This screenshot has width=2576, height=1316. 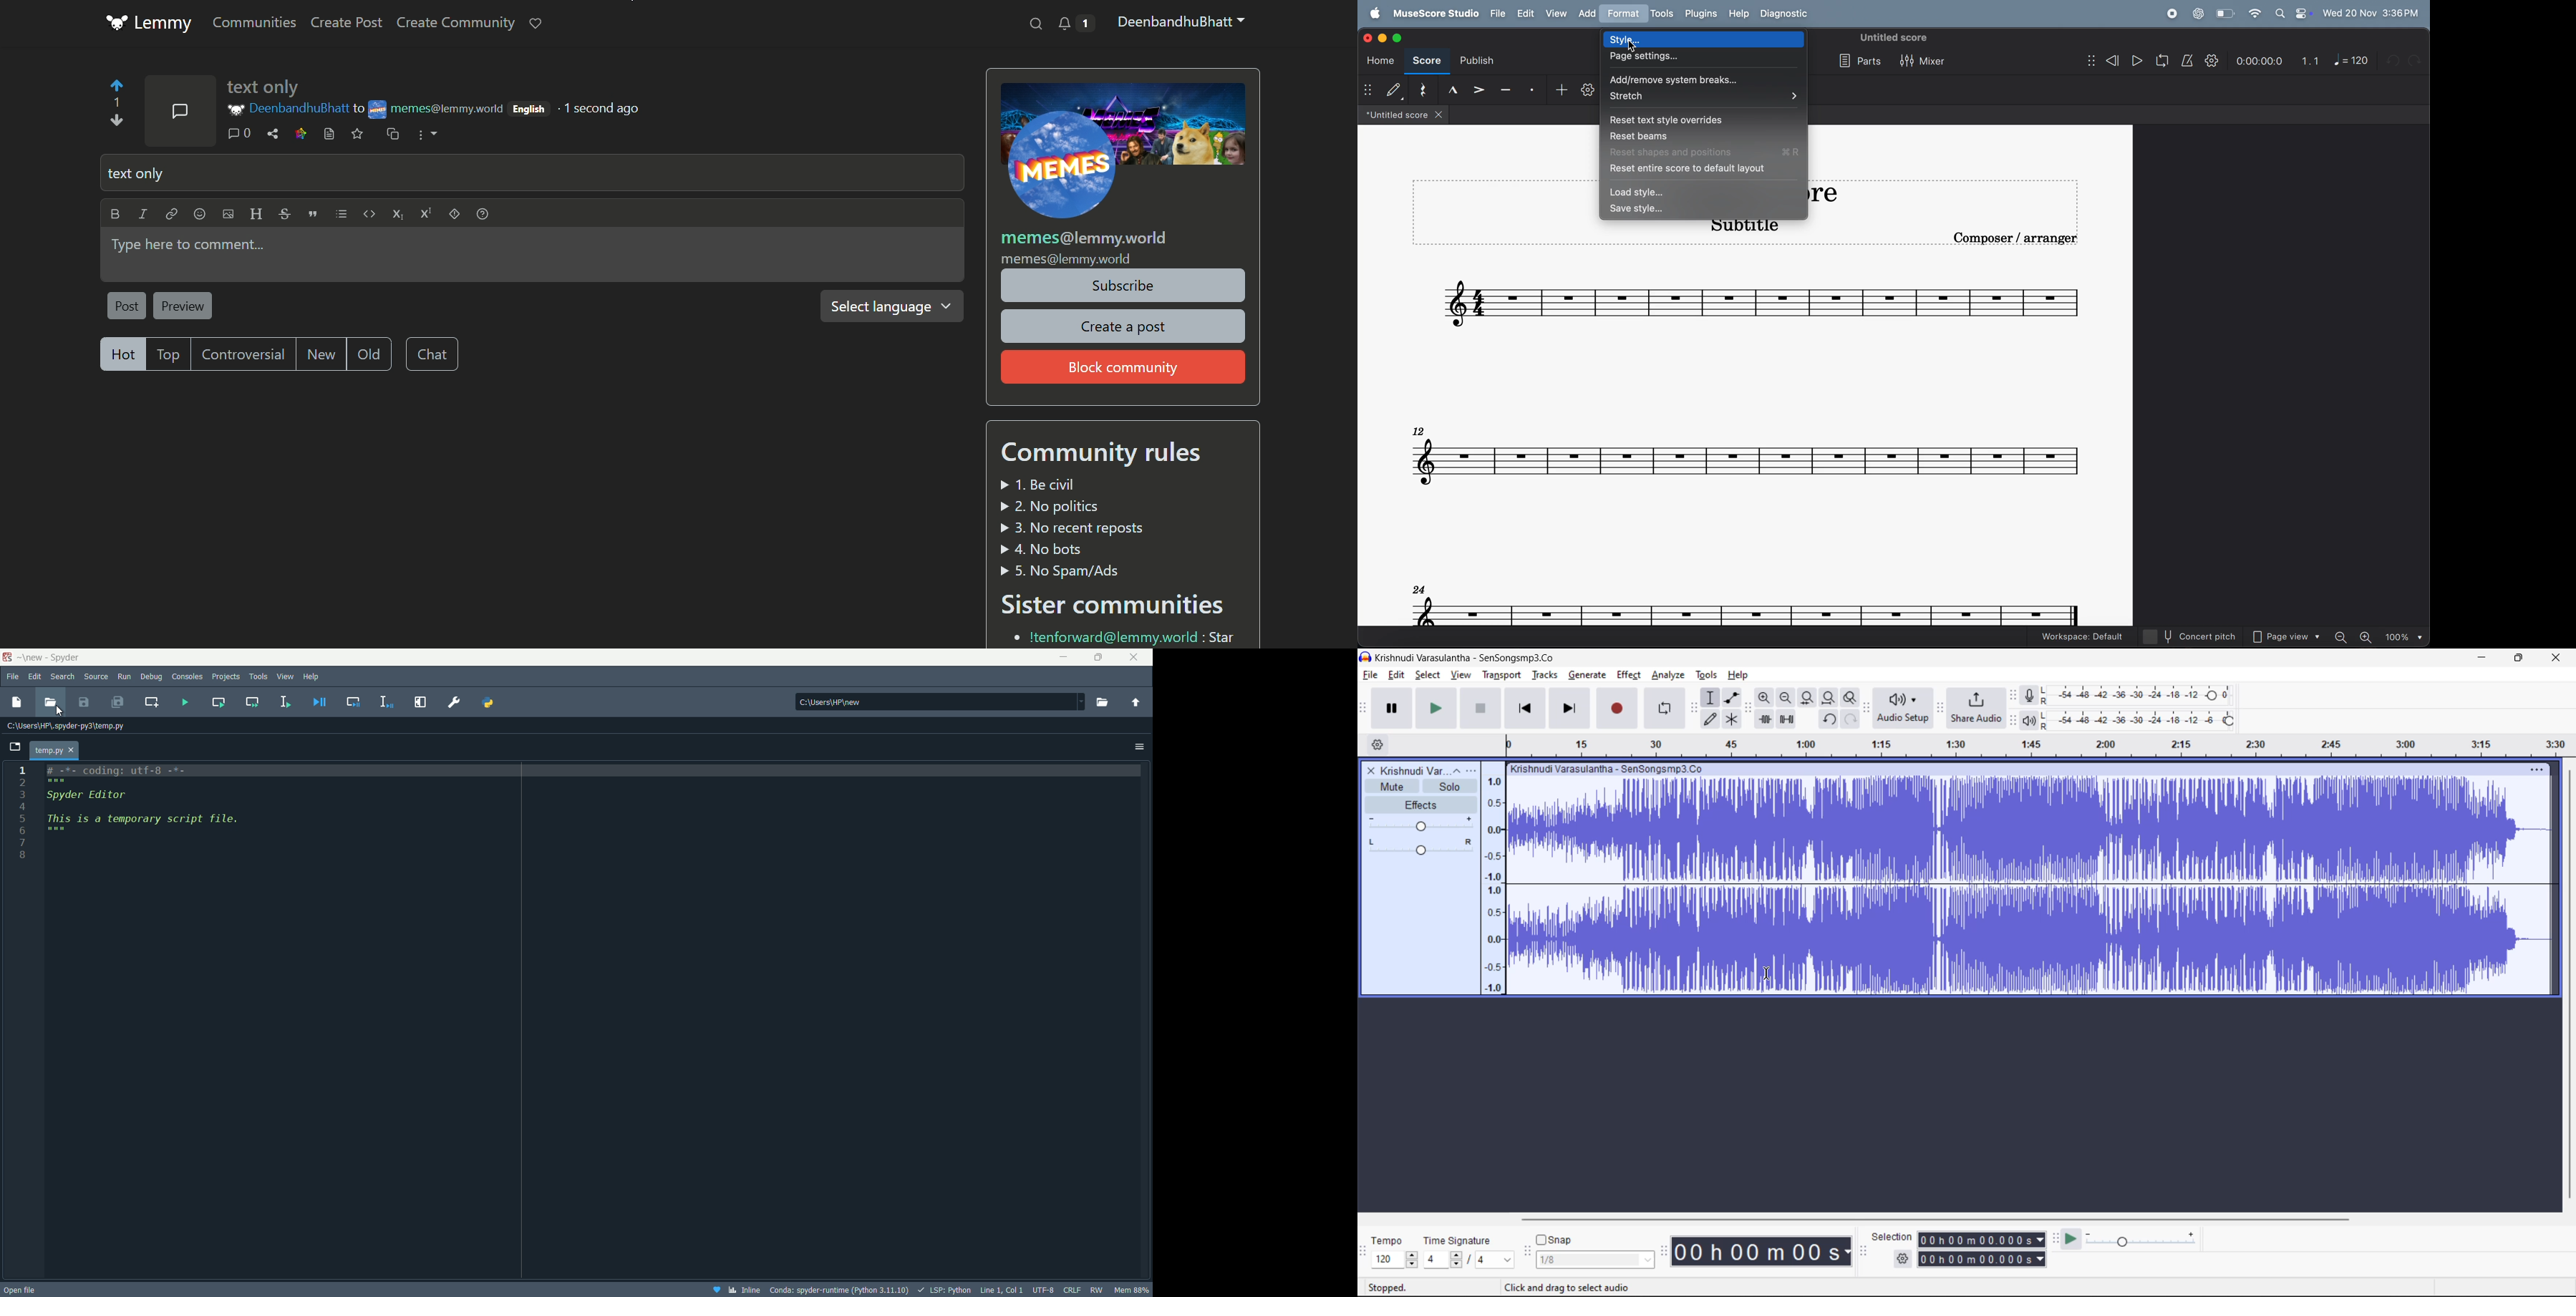 I want to click on options, so click(x=1136, y=746).